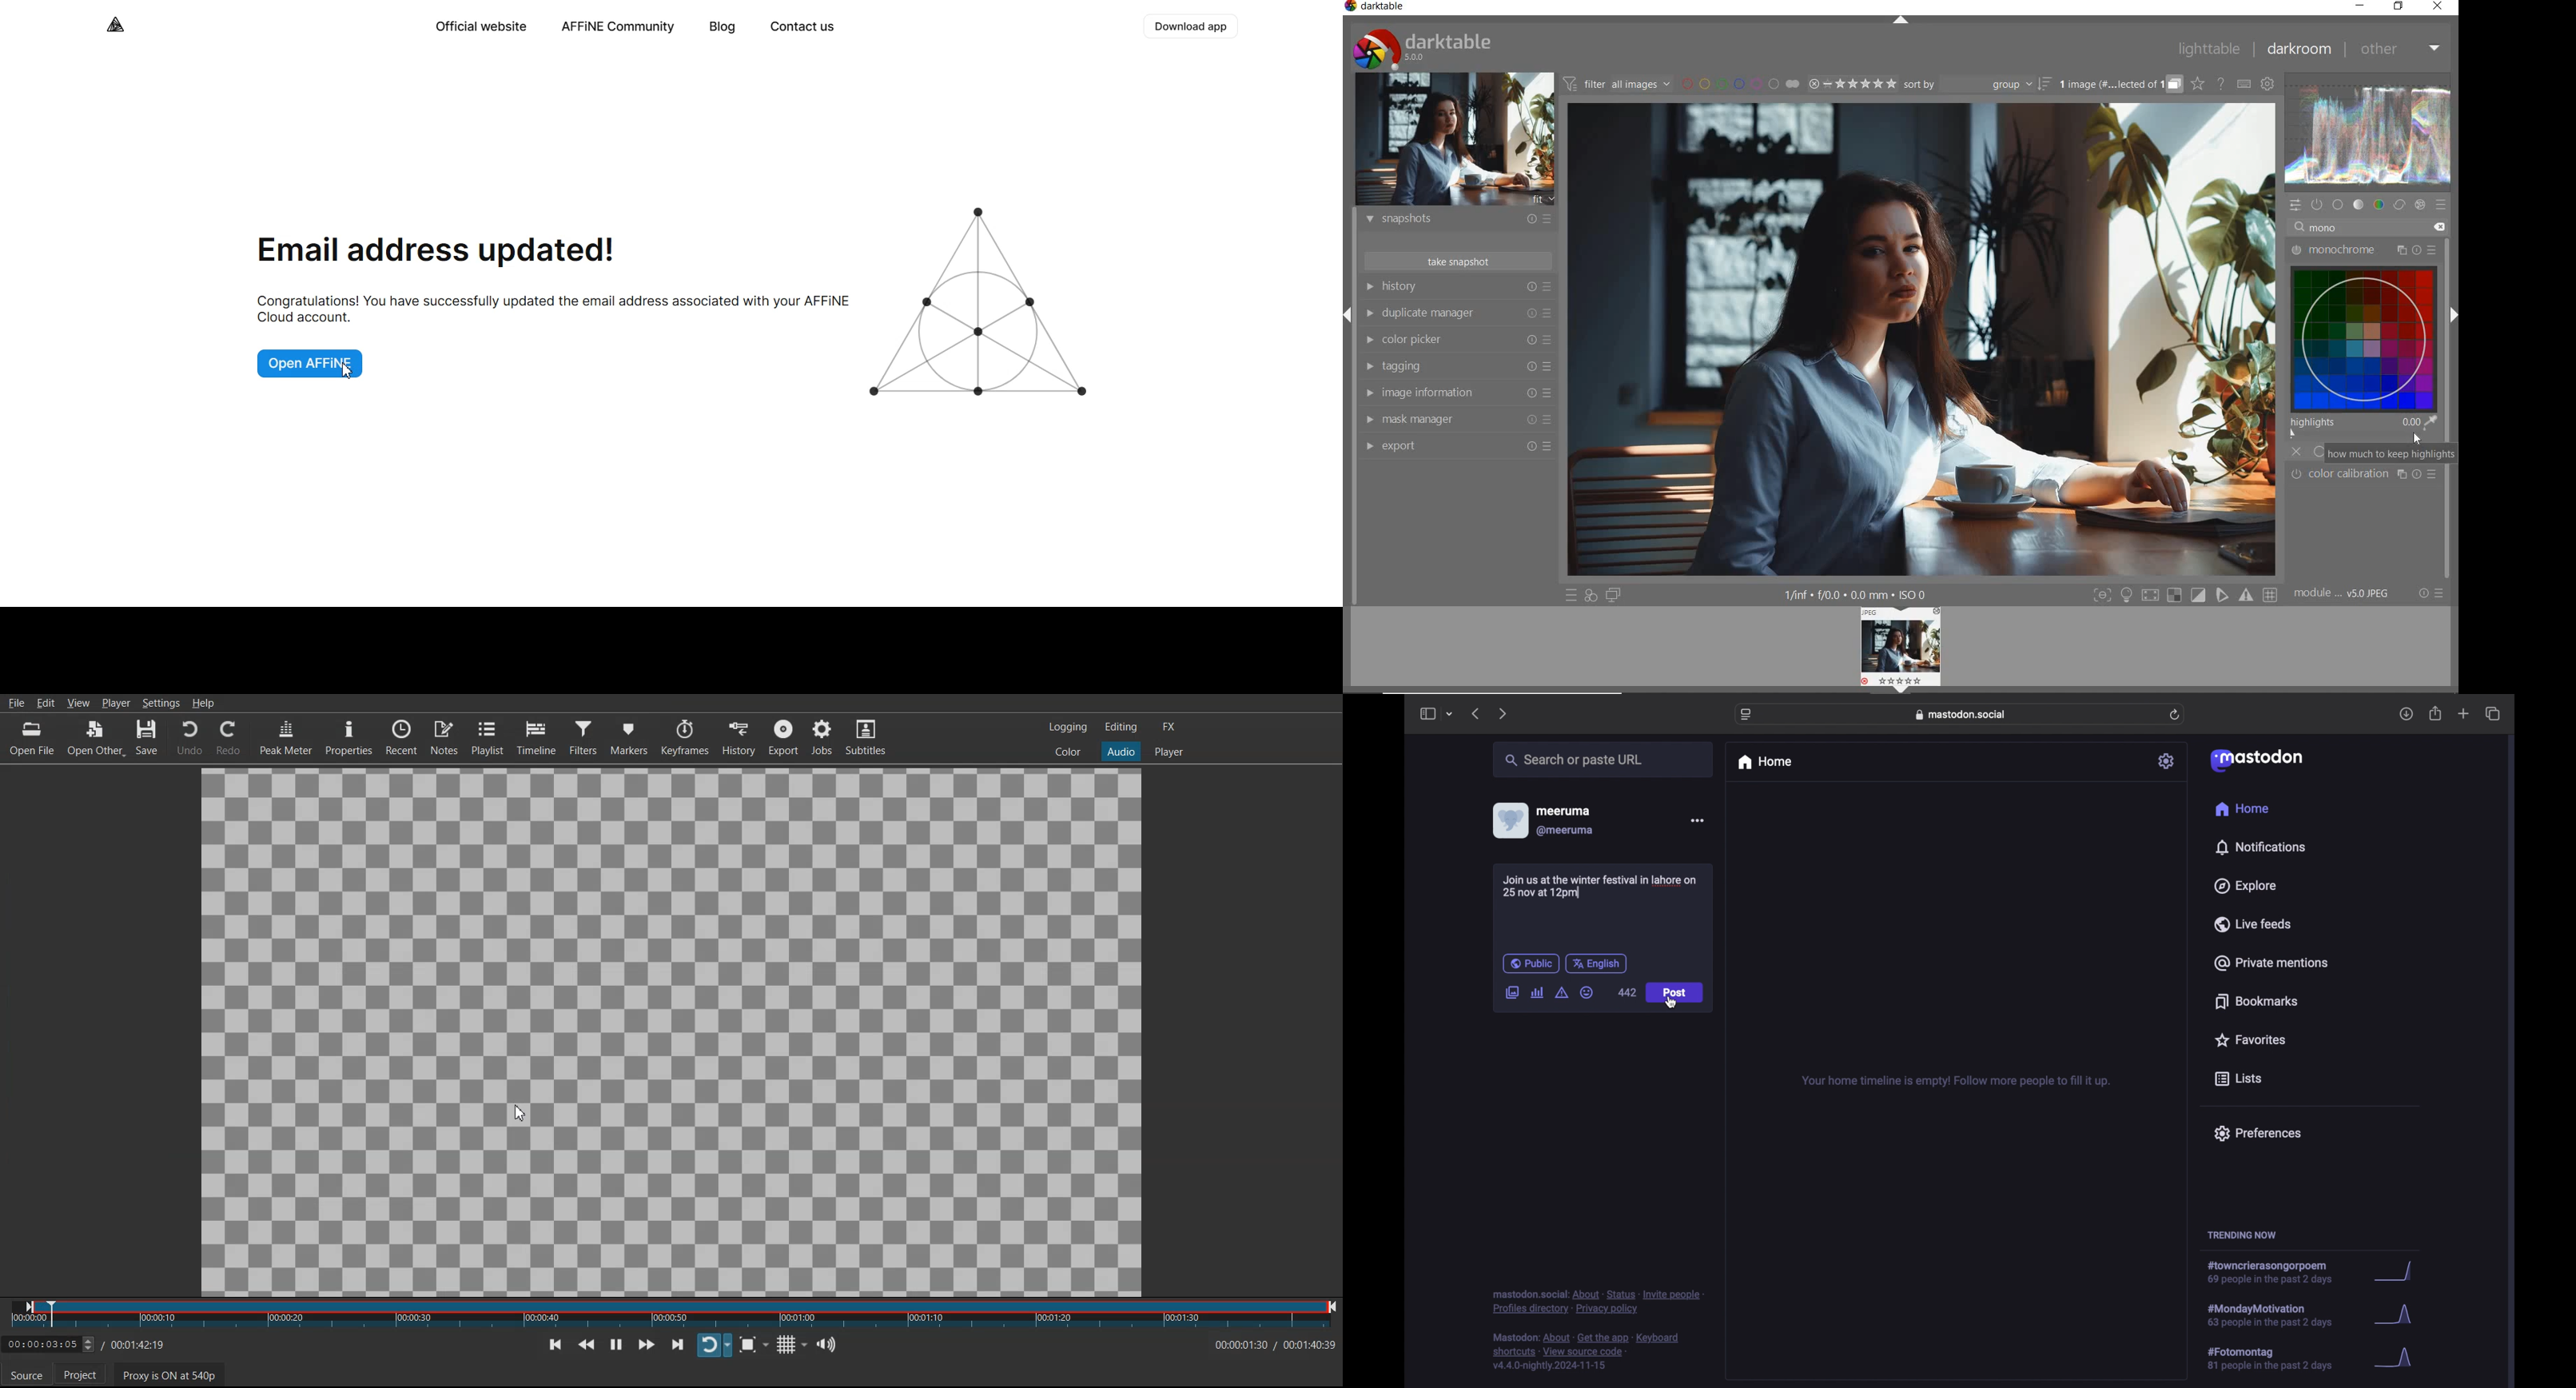 The height and width of the screenshot is (1400, 2576). Describe the element at coordinates (1902, 17) in the screenshot. I see `expand/collapse` at that location.